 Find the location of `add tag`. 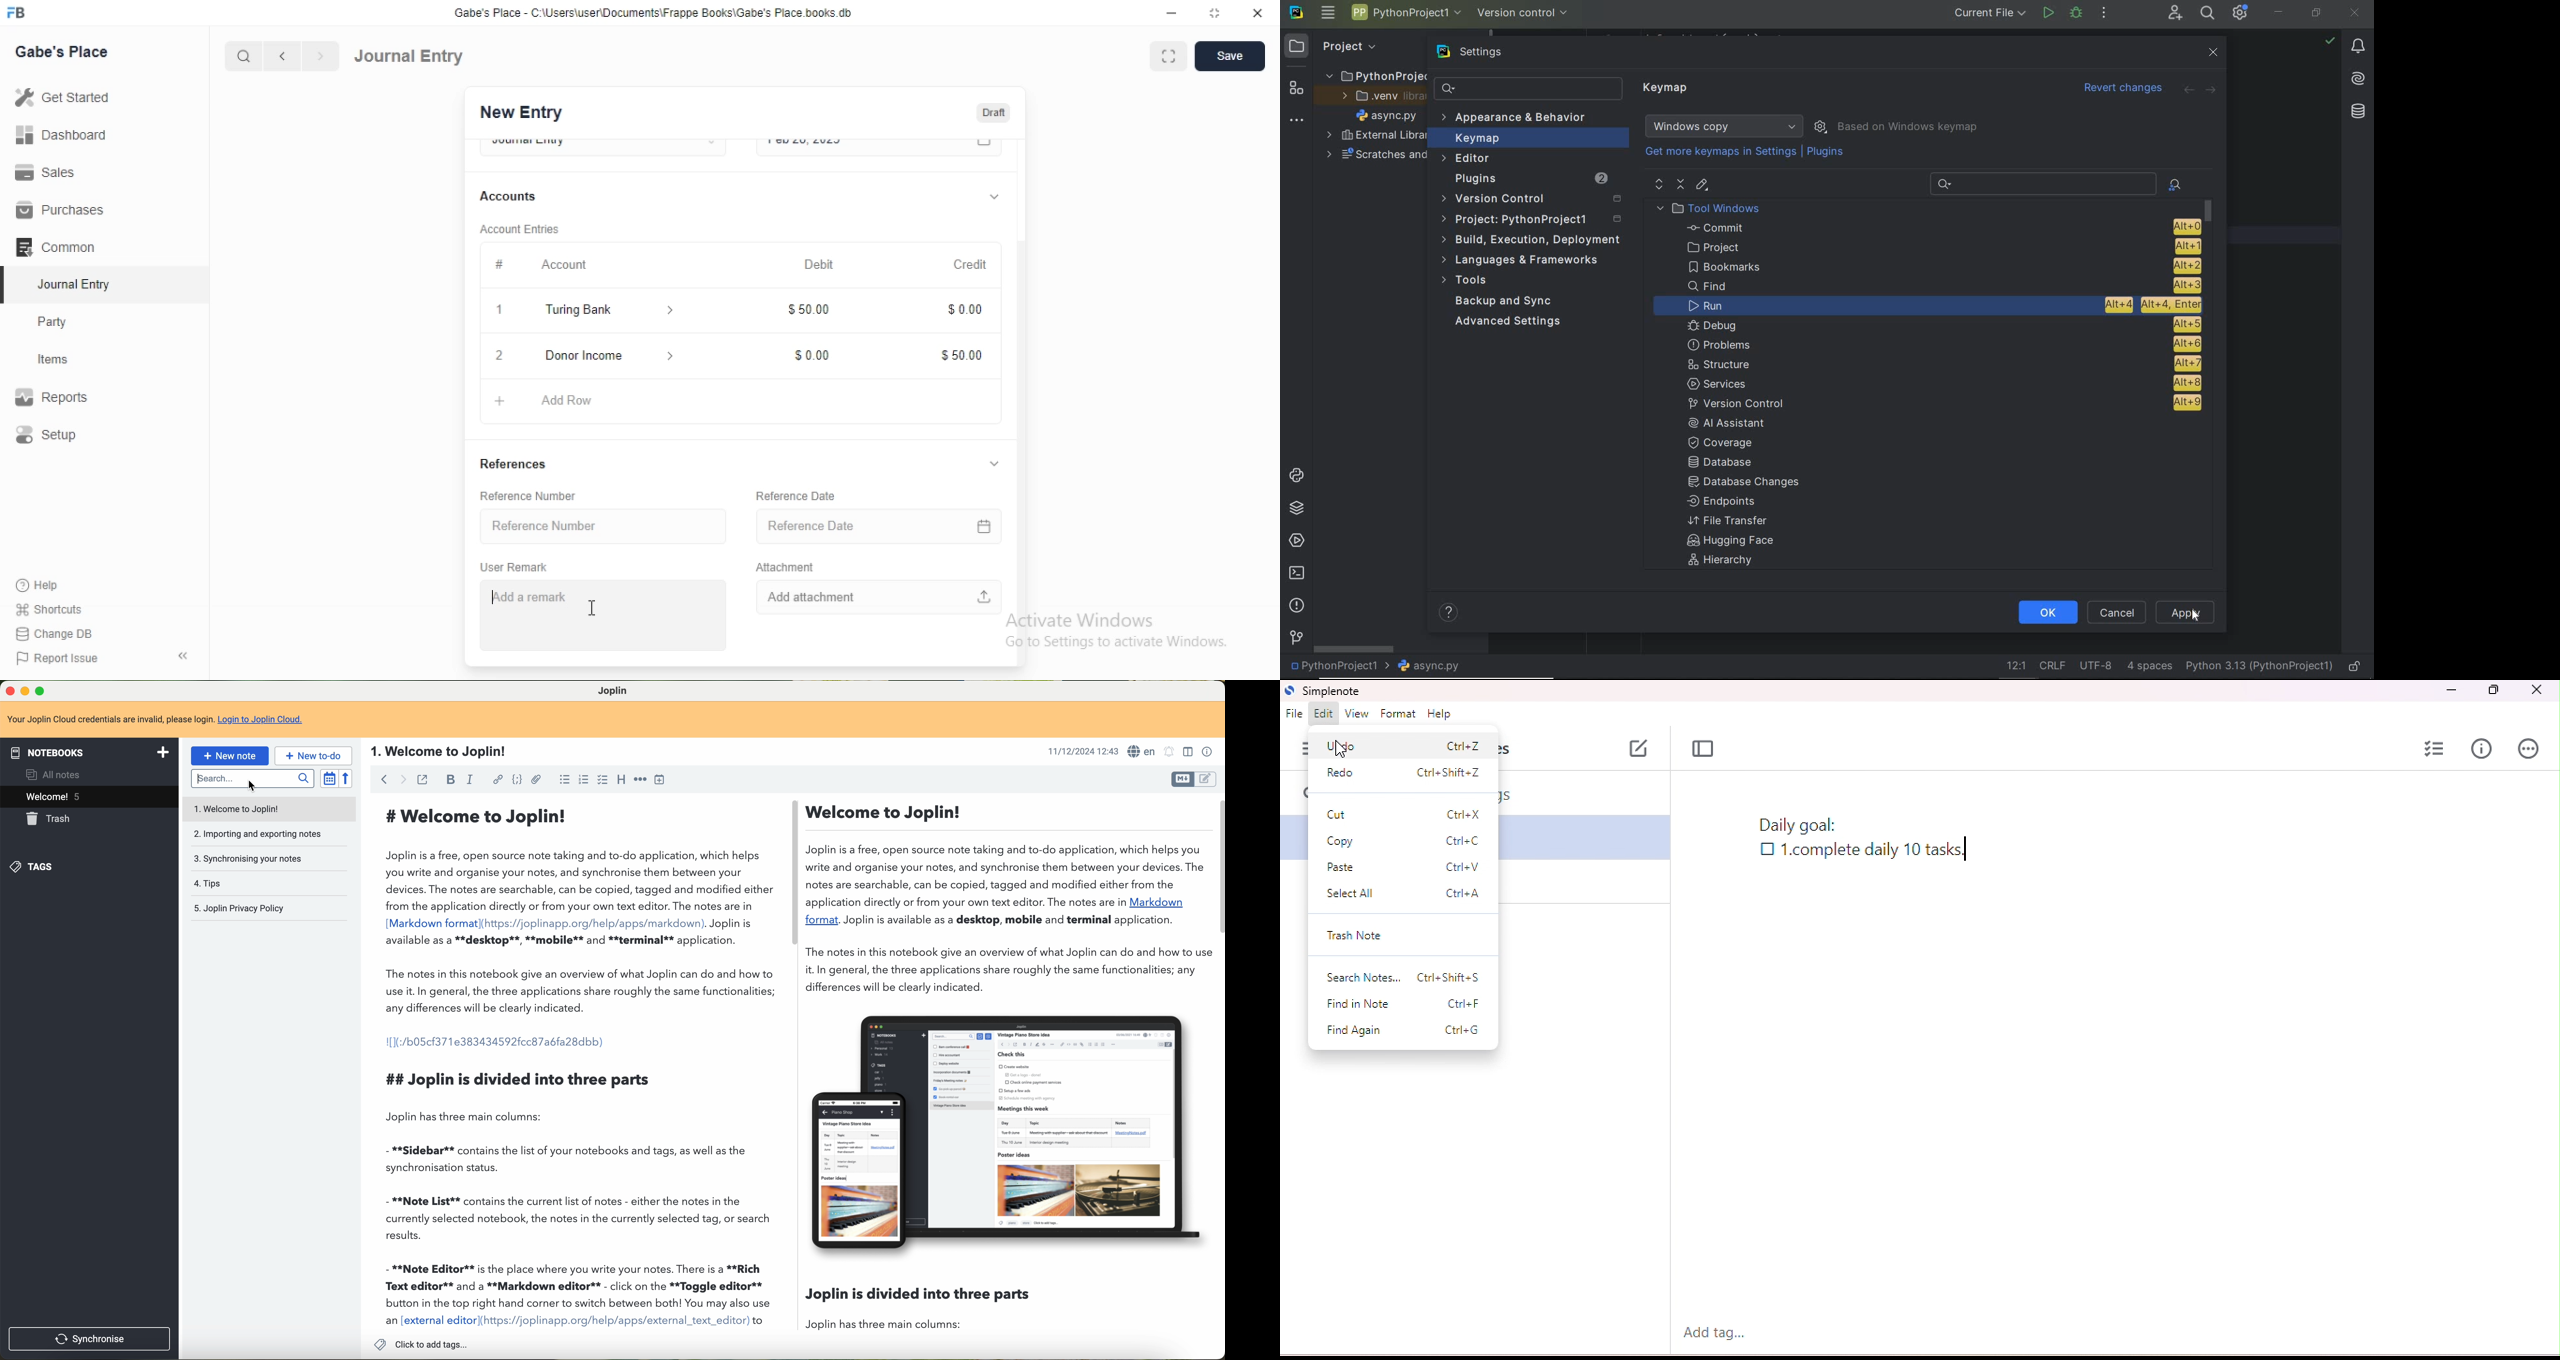

add tag is located at coordinates (1710, 1331).